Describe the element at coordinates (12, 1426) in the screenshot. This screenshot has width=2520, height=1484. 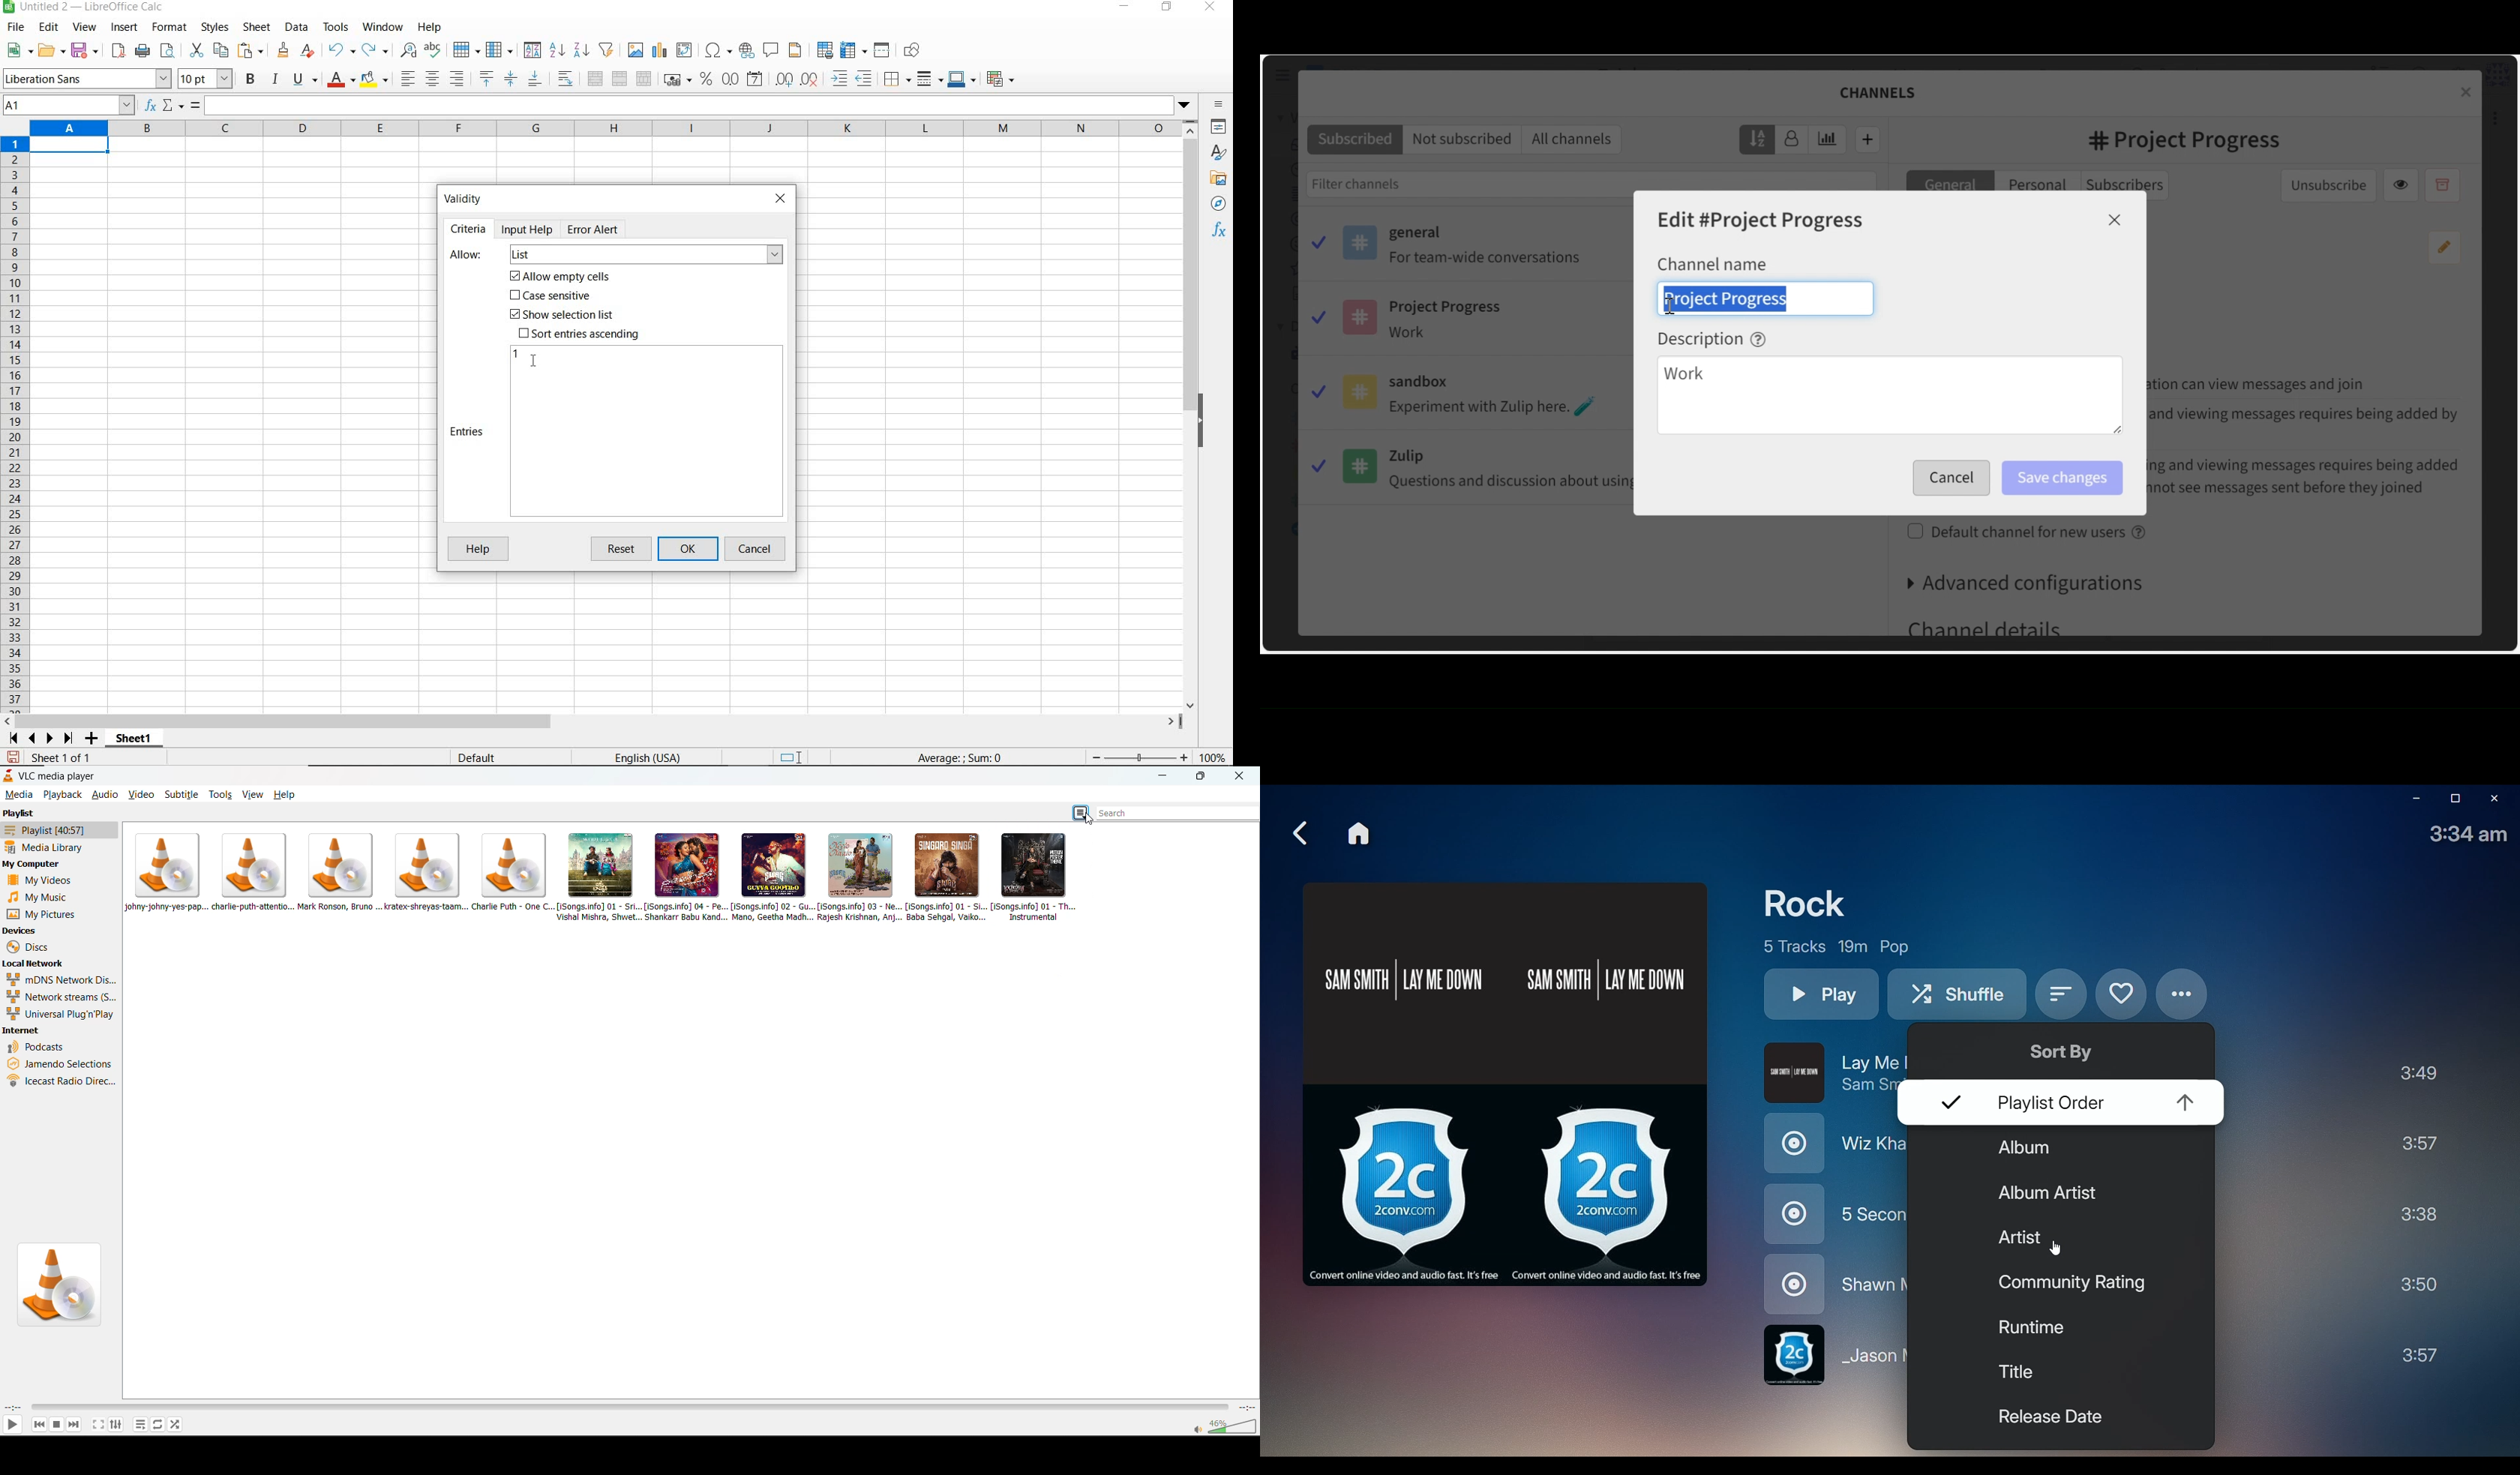
I see `play` at that location.